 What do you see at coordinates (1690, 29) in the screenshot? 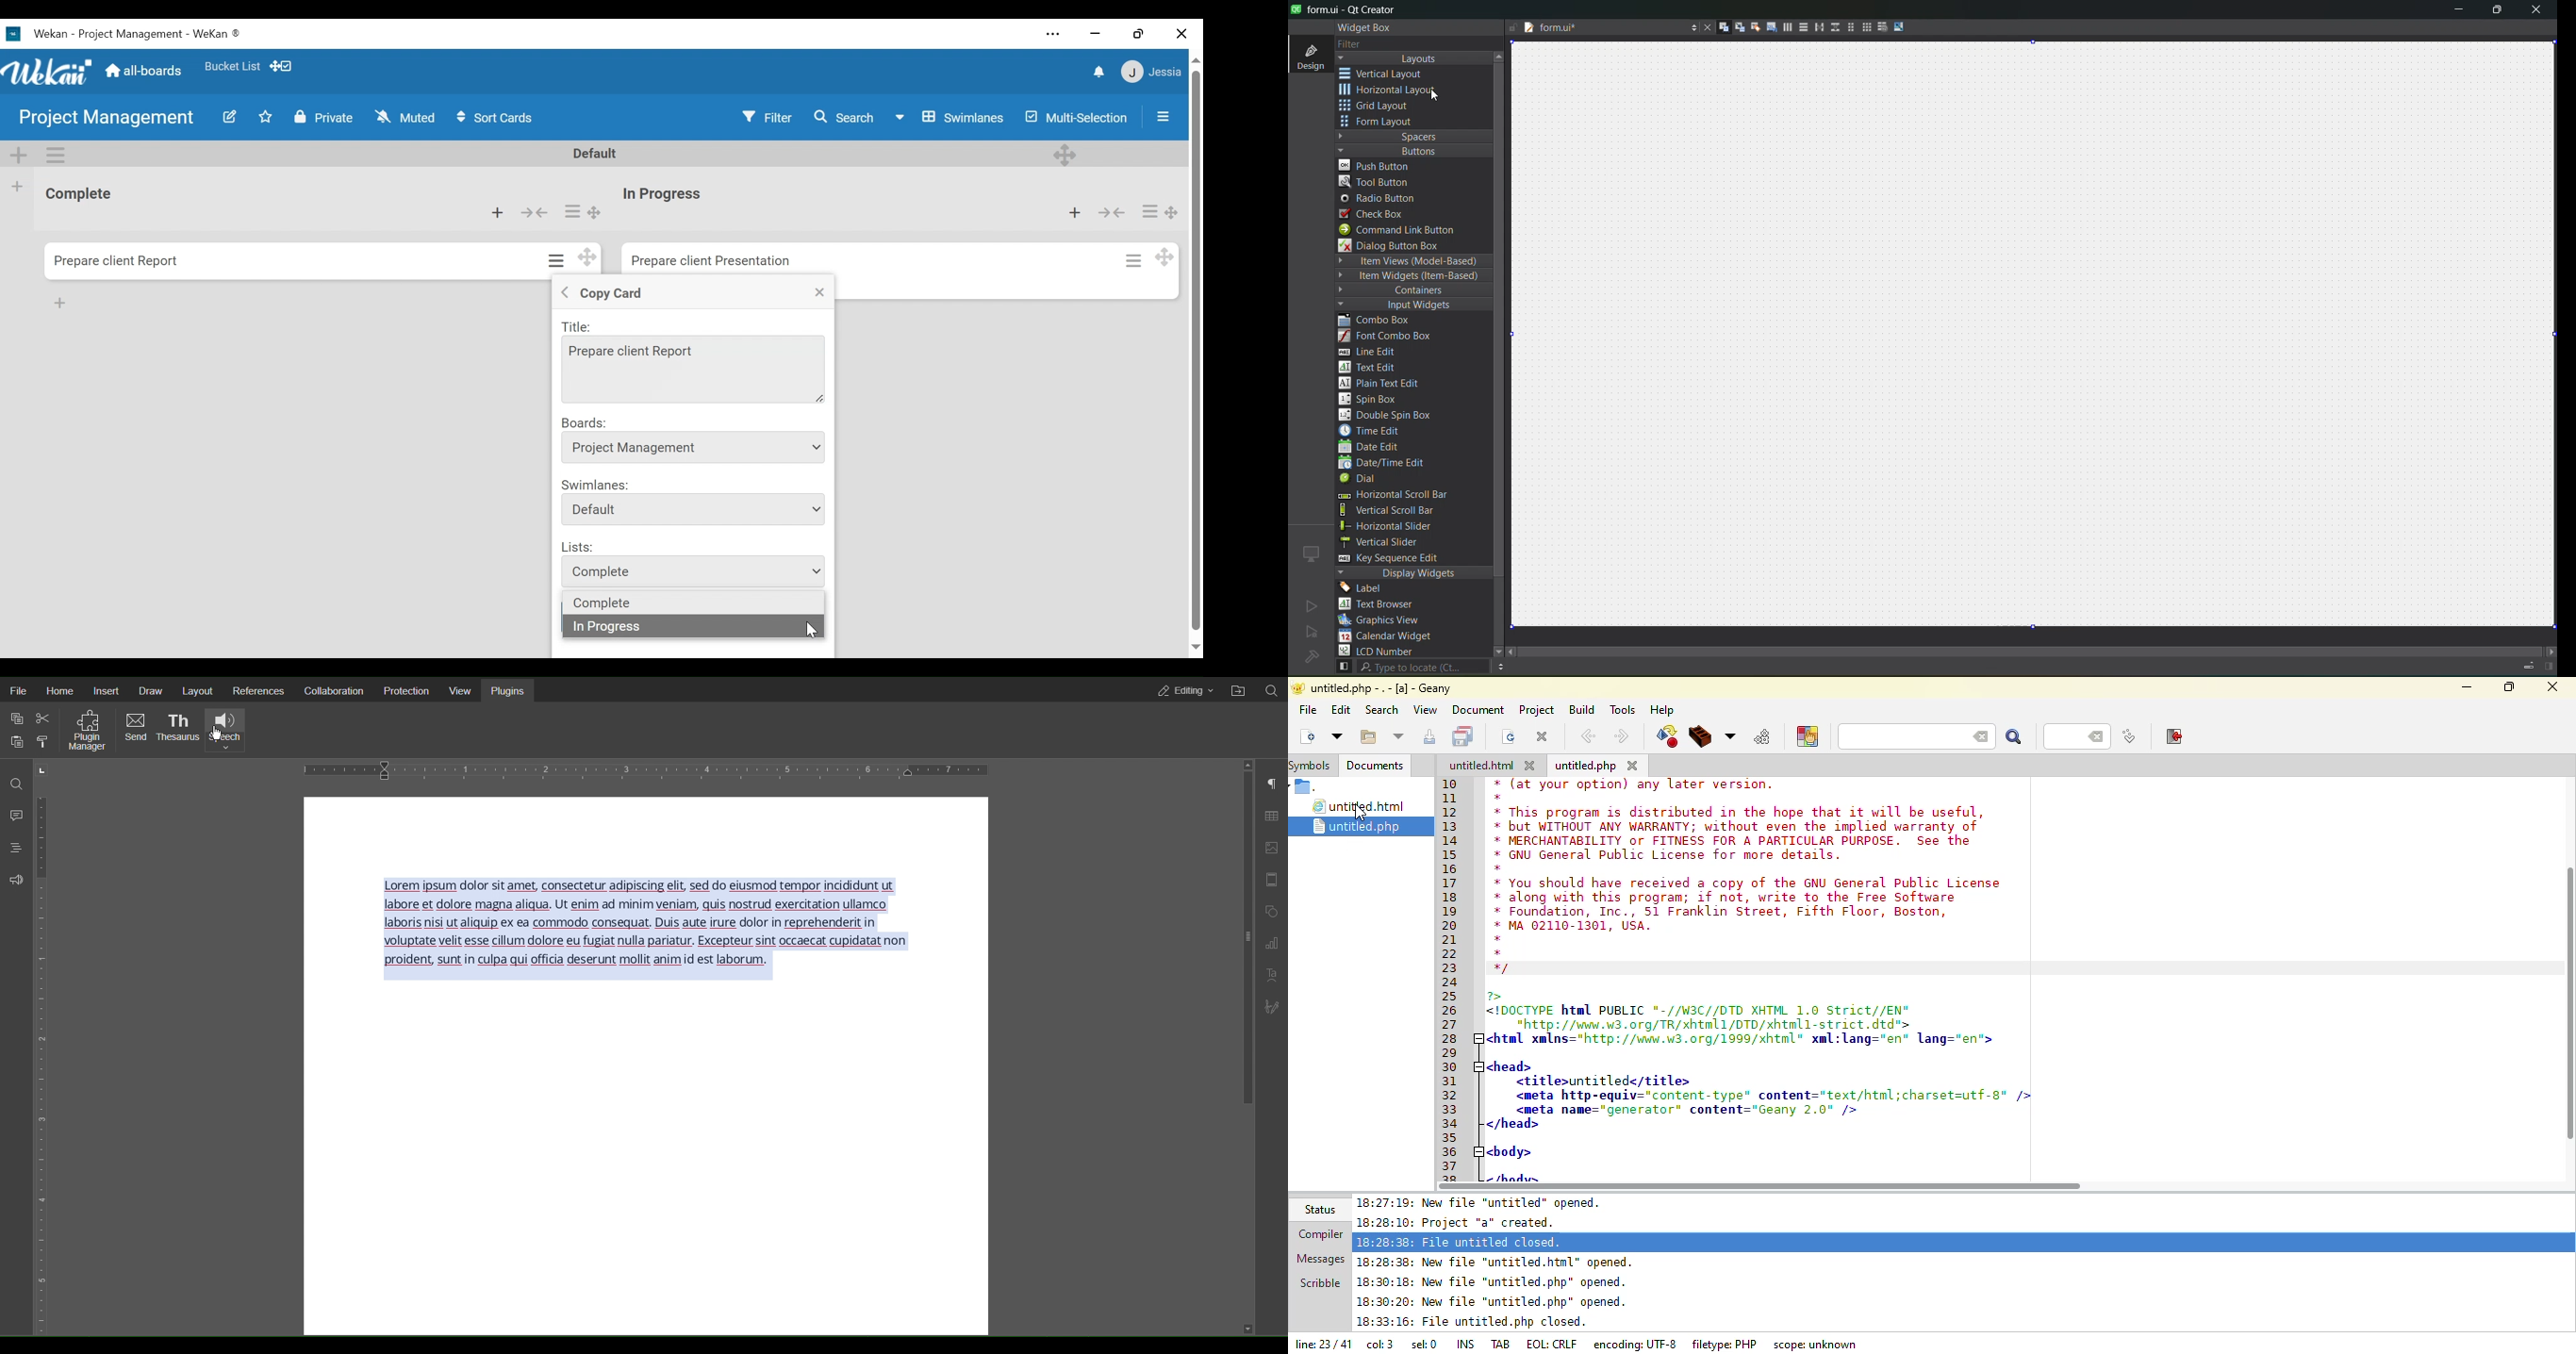
I see `options` at bounding box center [1690, 29].